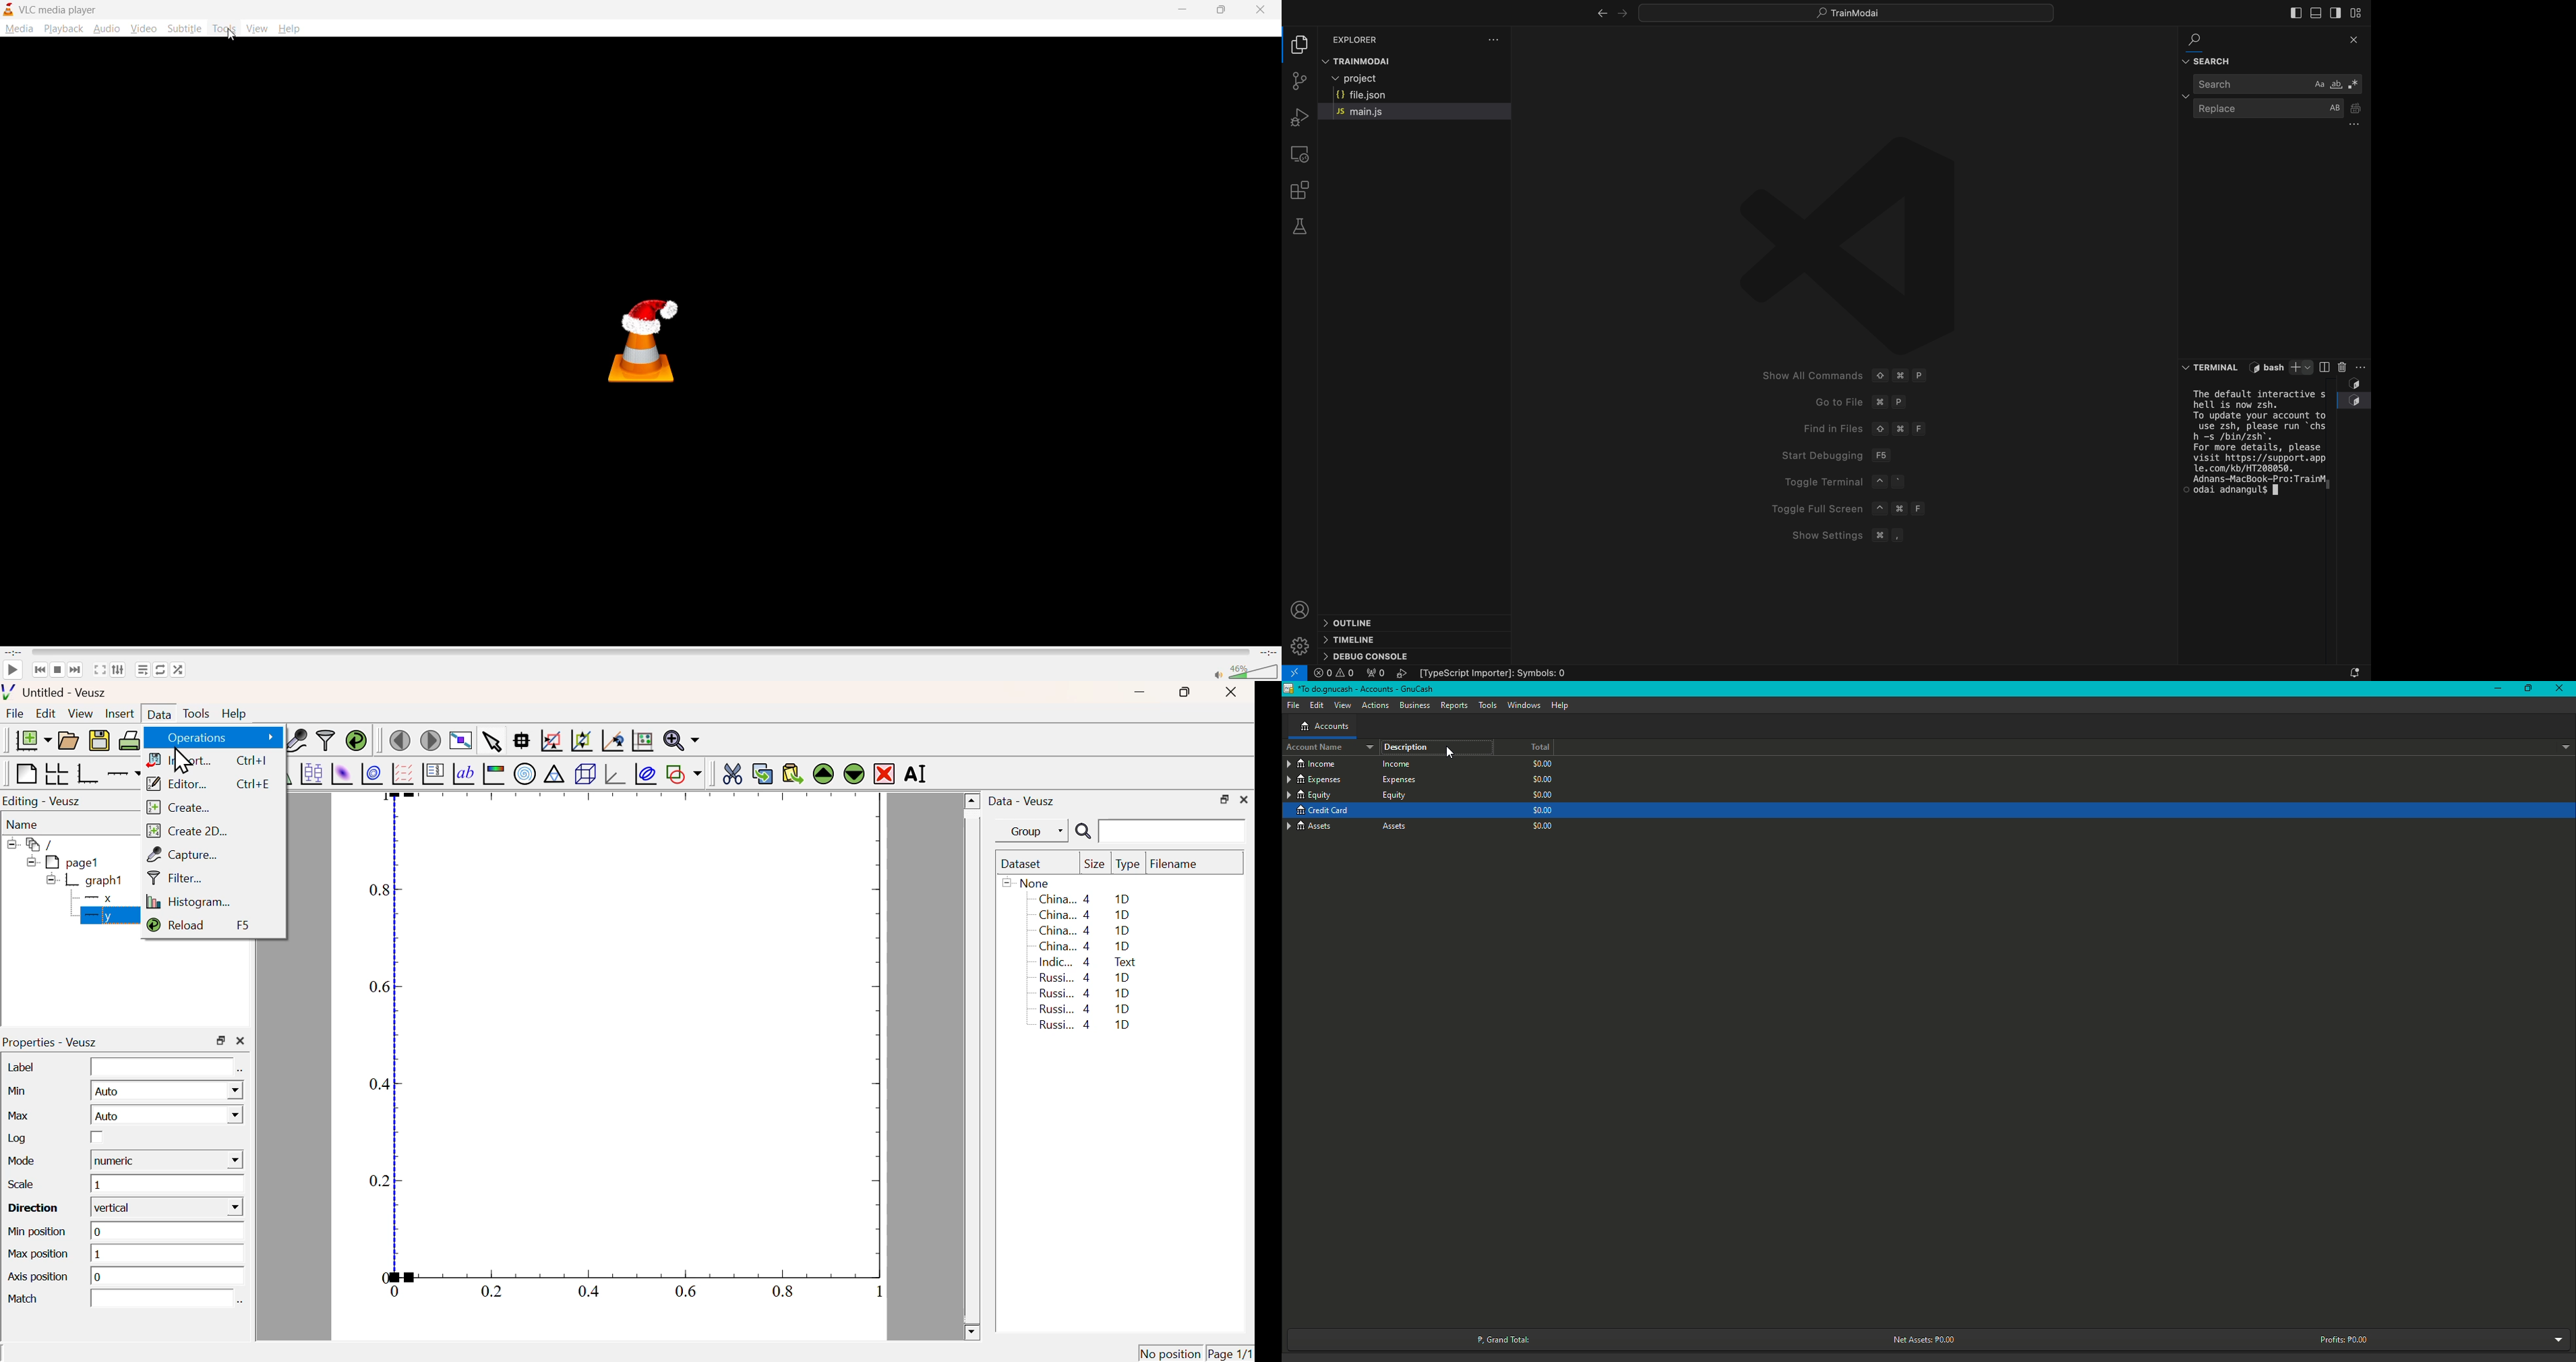  I want to click on China... 4 1D, so click(1085, 946).